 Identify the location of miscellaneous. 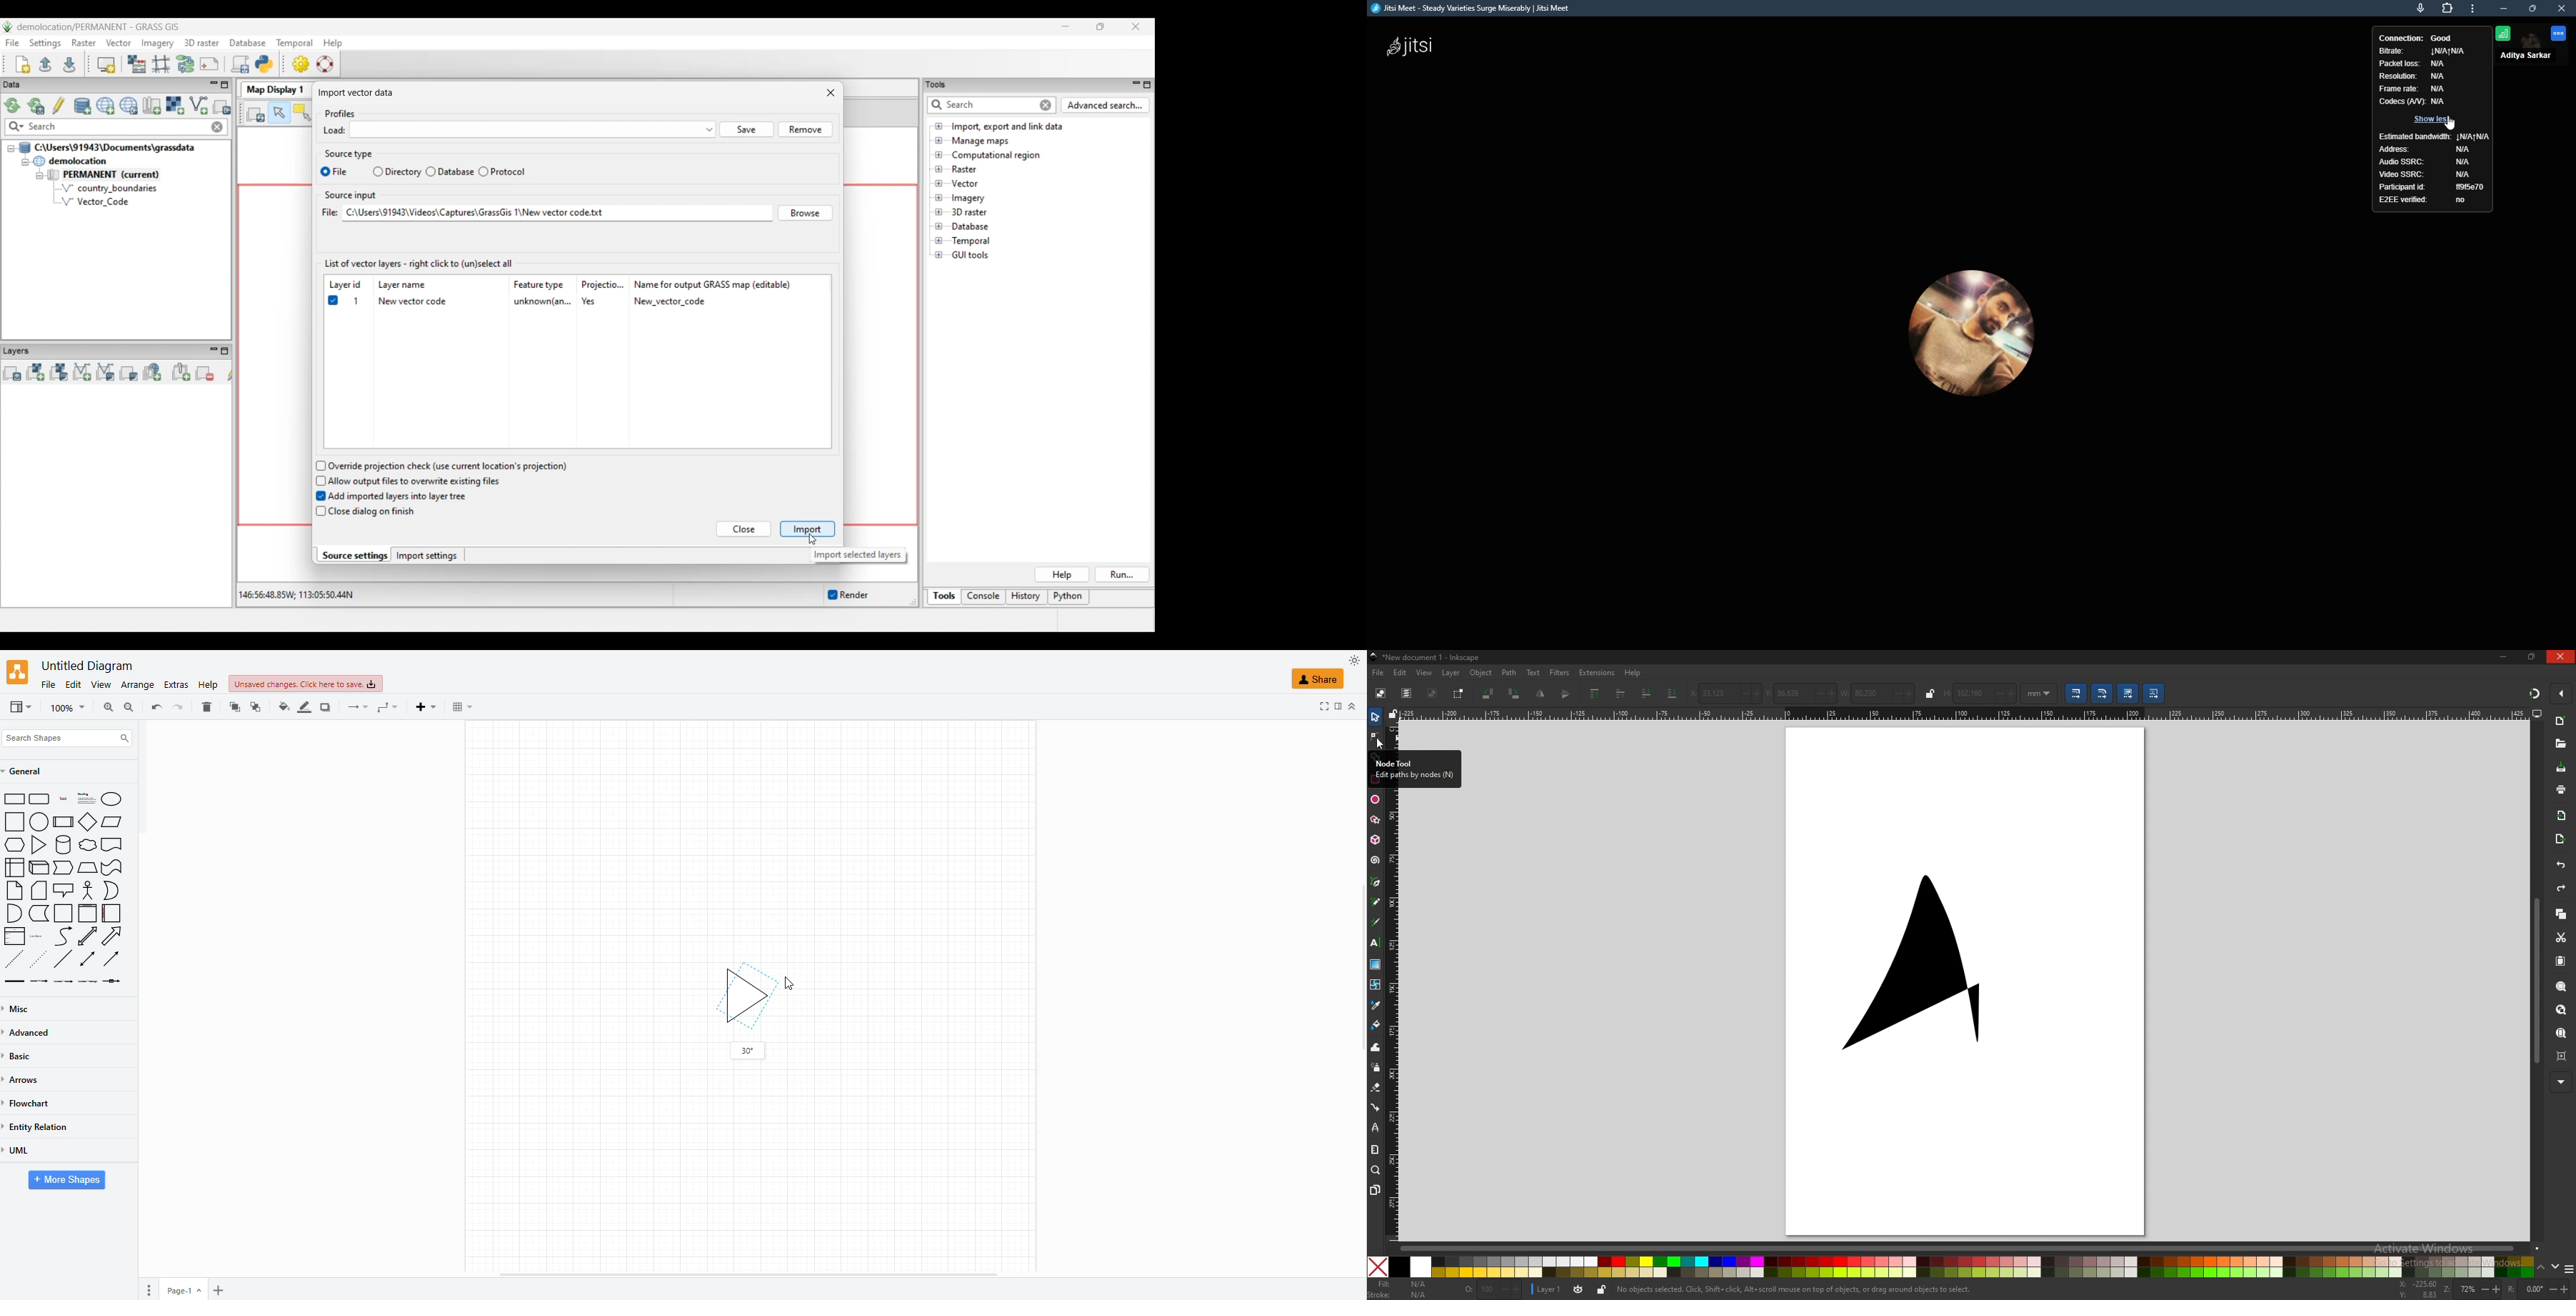
(24, 1007).